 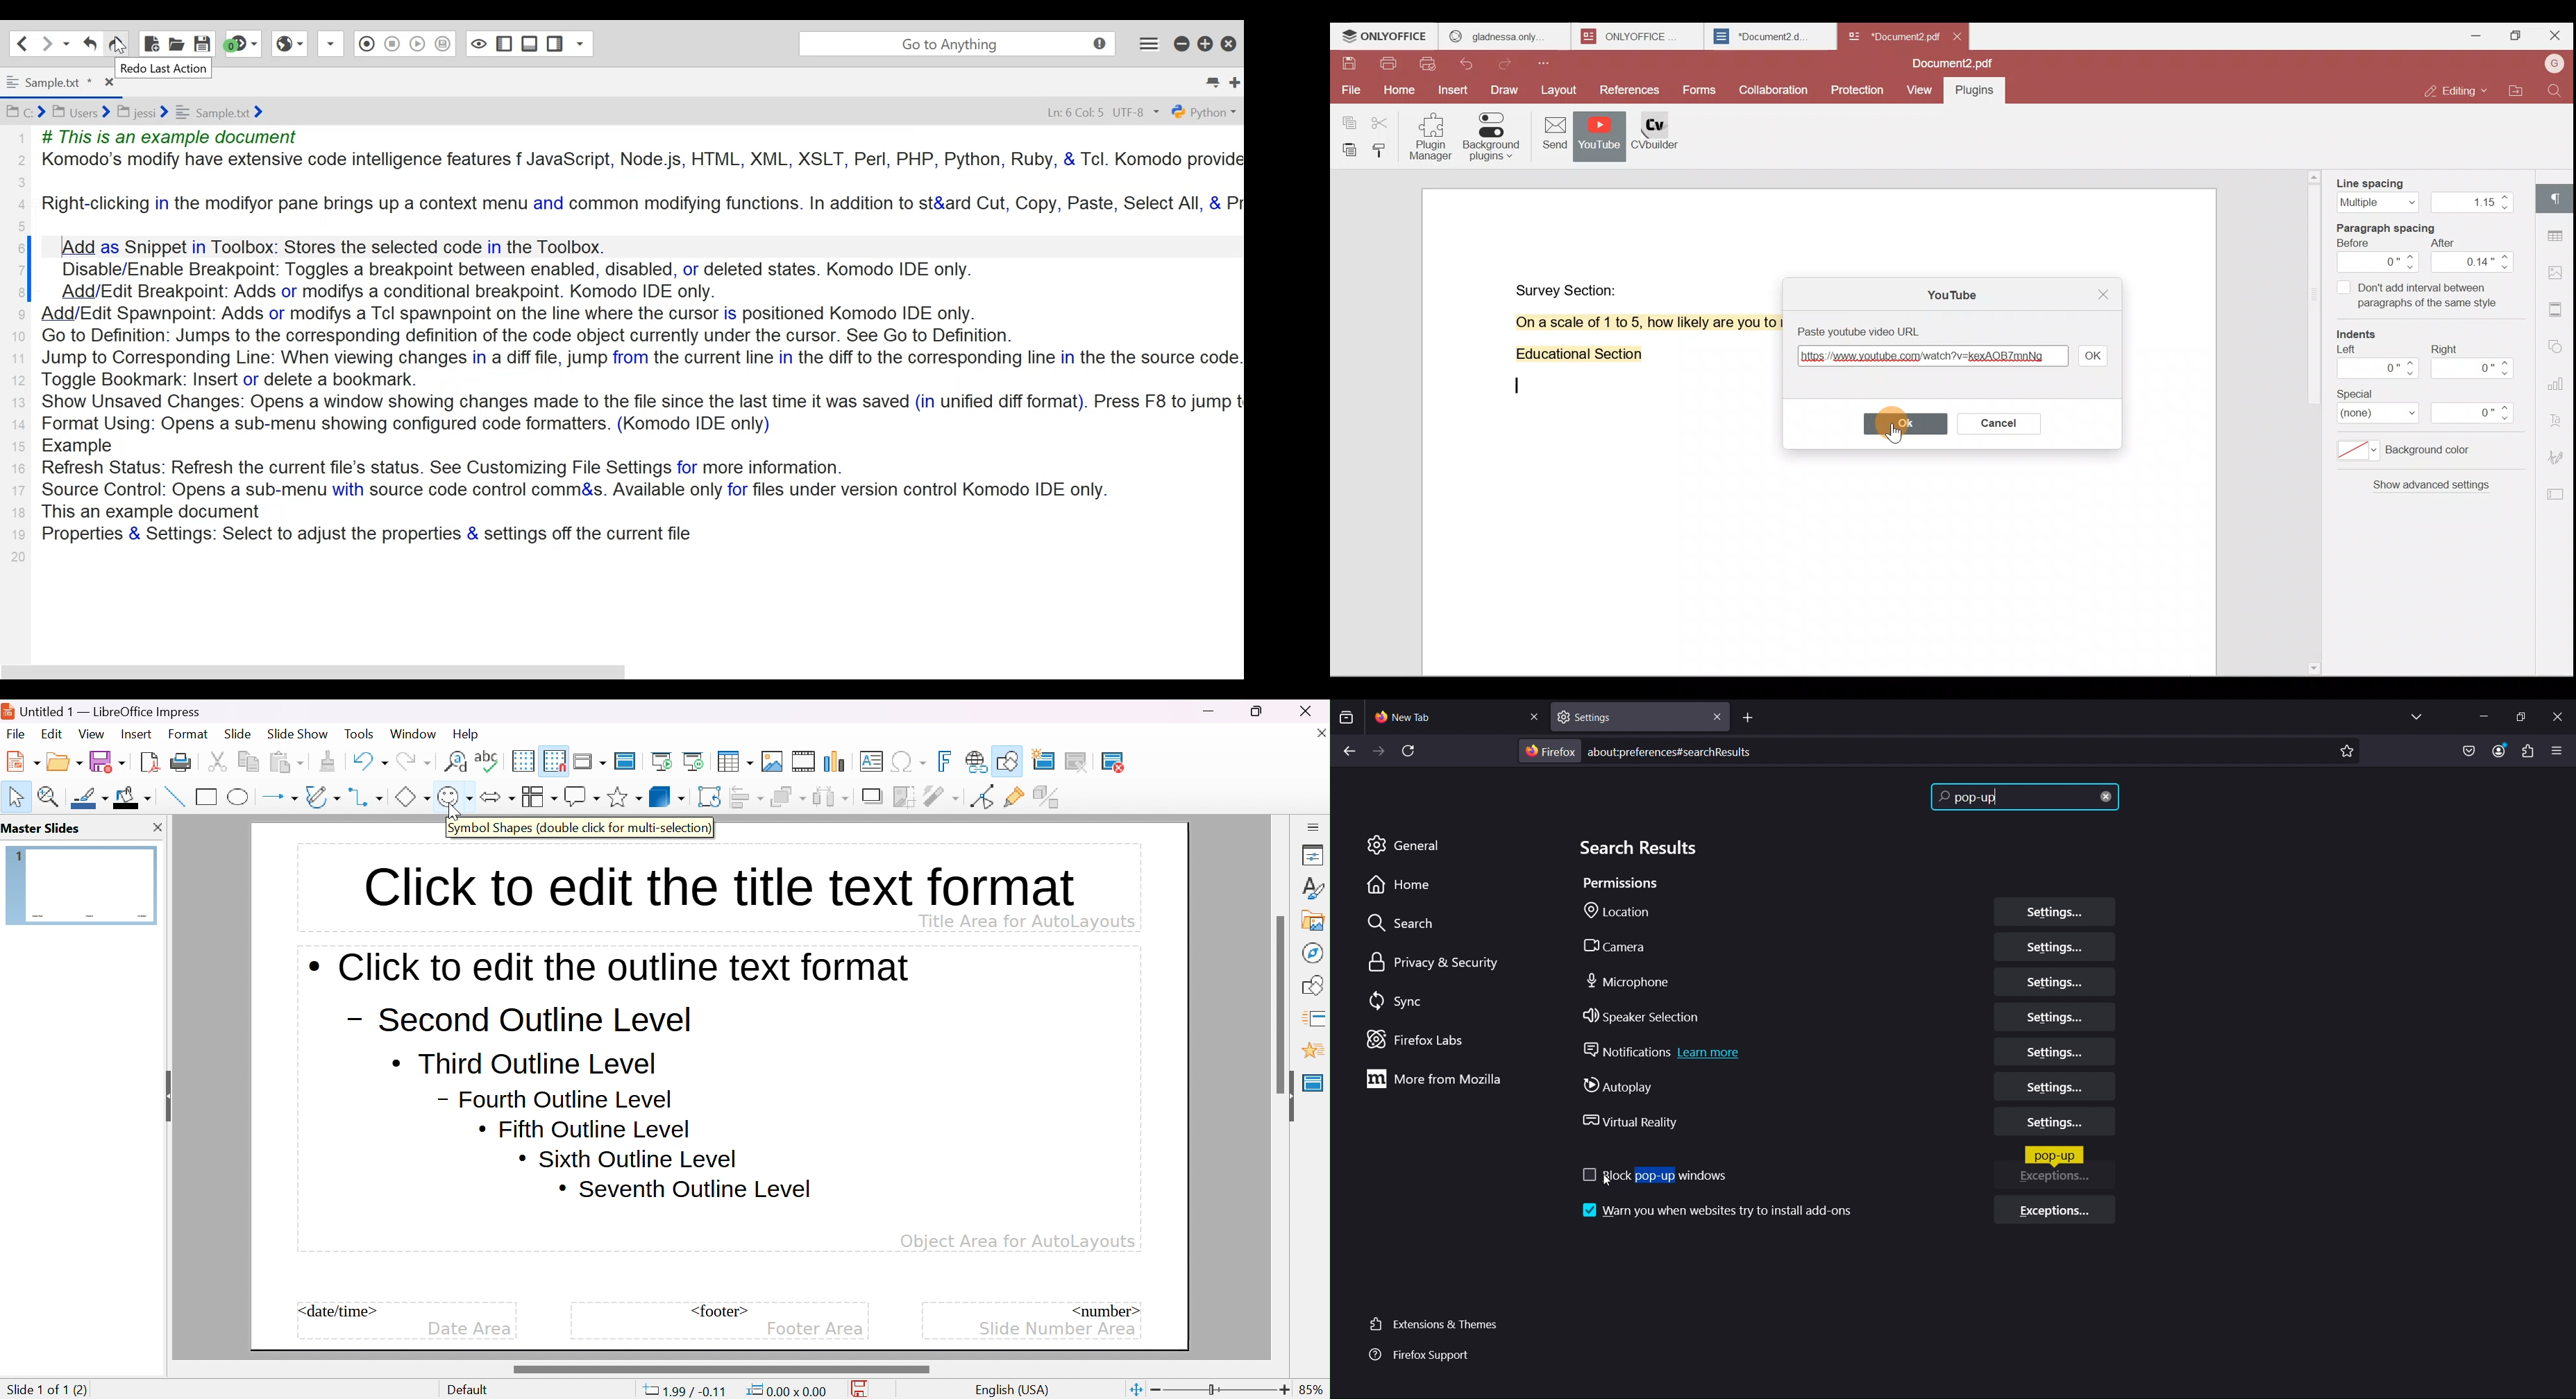 I want to click on Paste video URL, so click(x=1877, y=330).